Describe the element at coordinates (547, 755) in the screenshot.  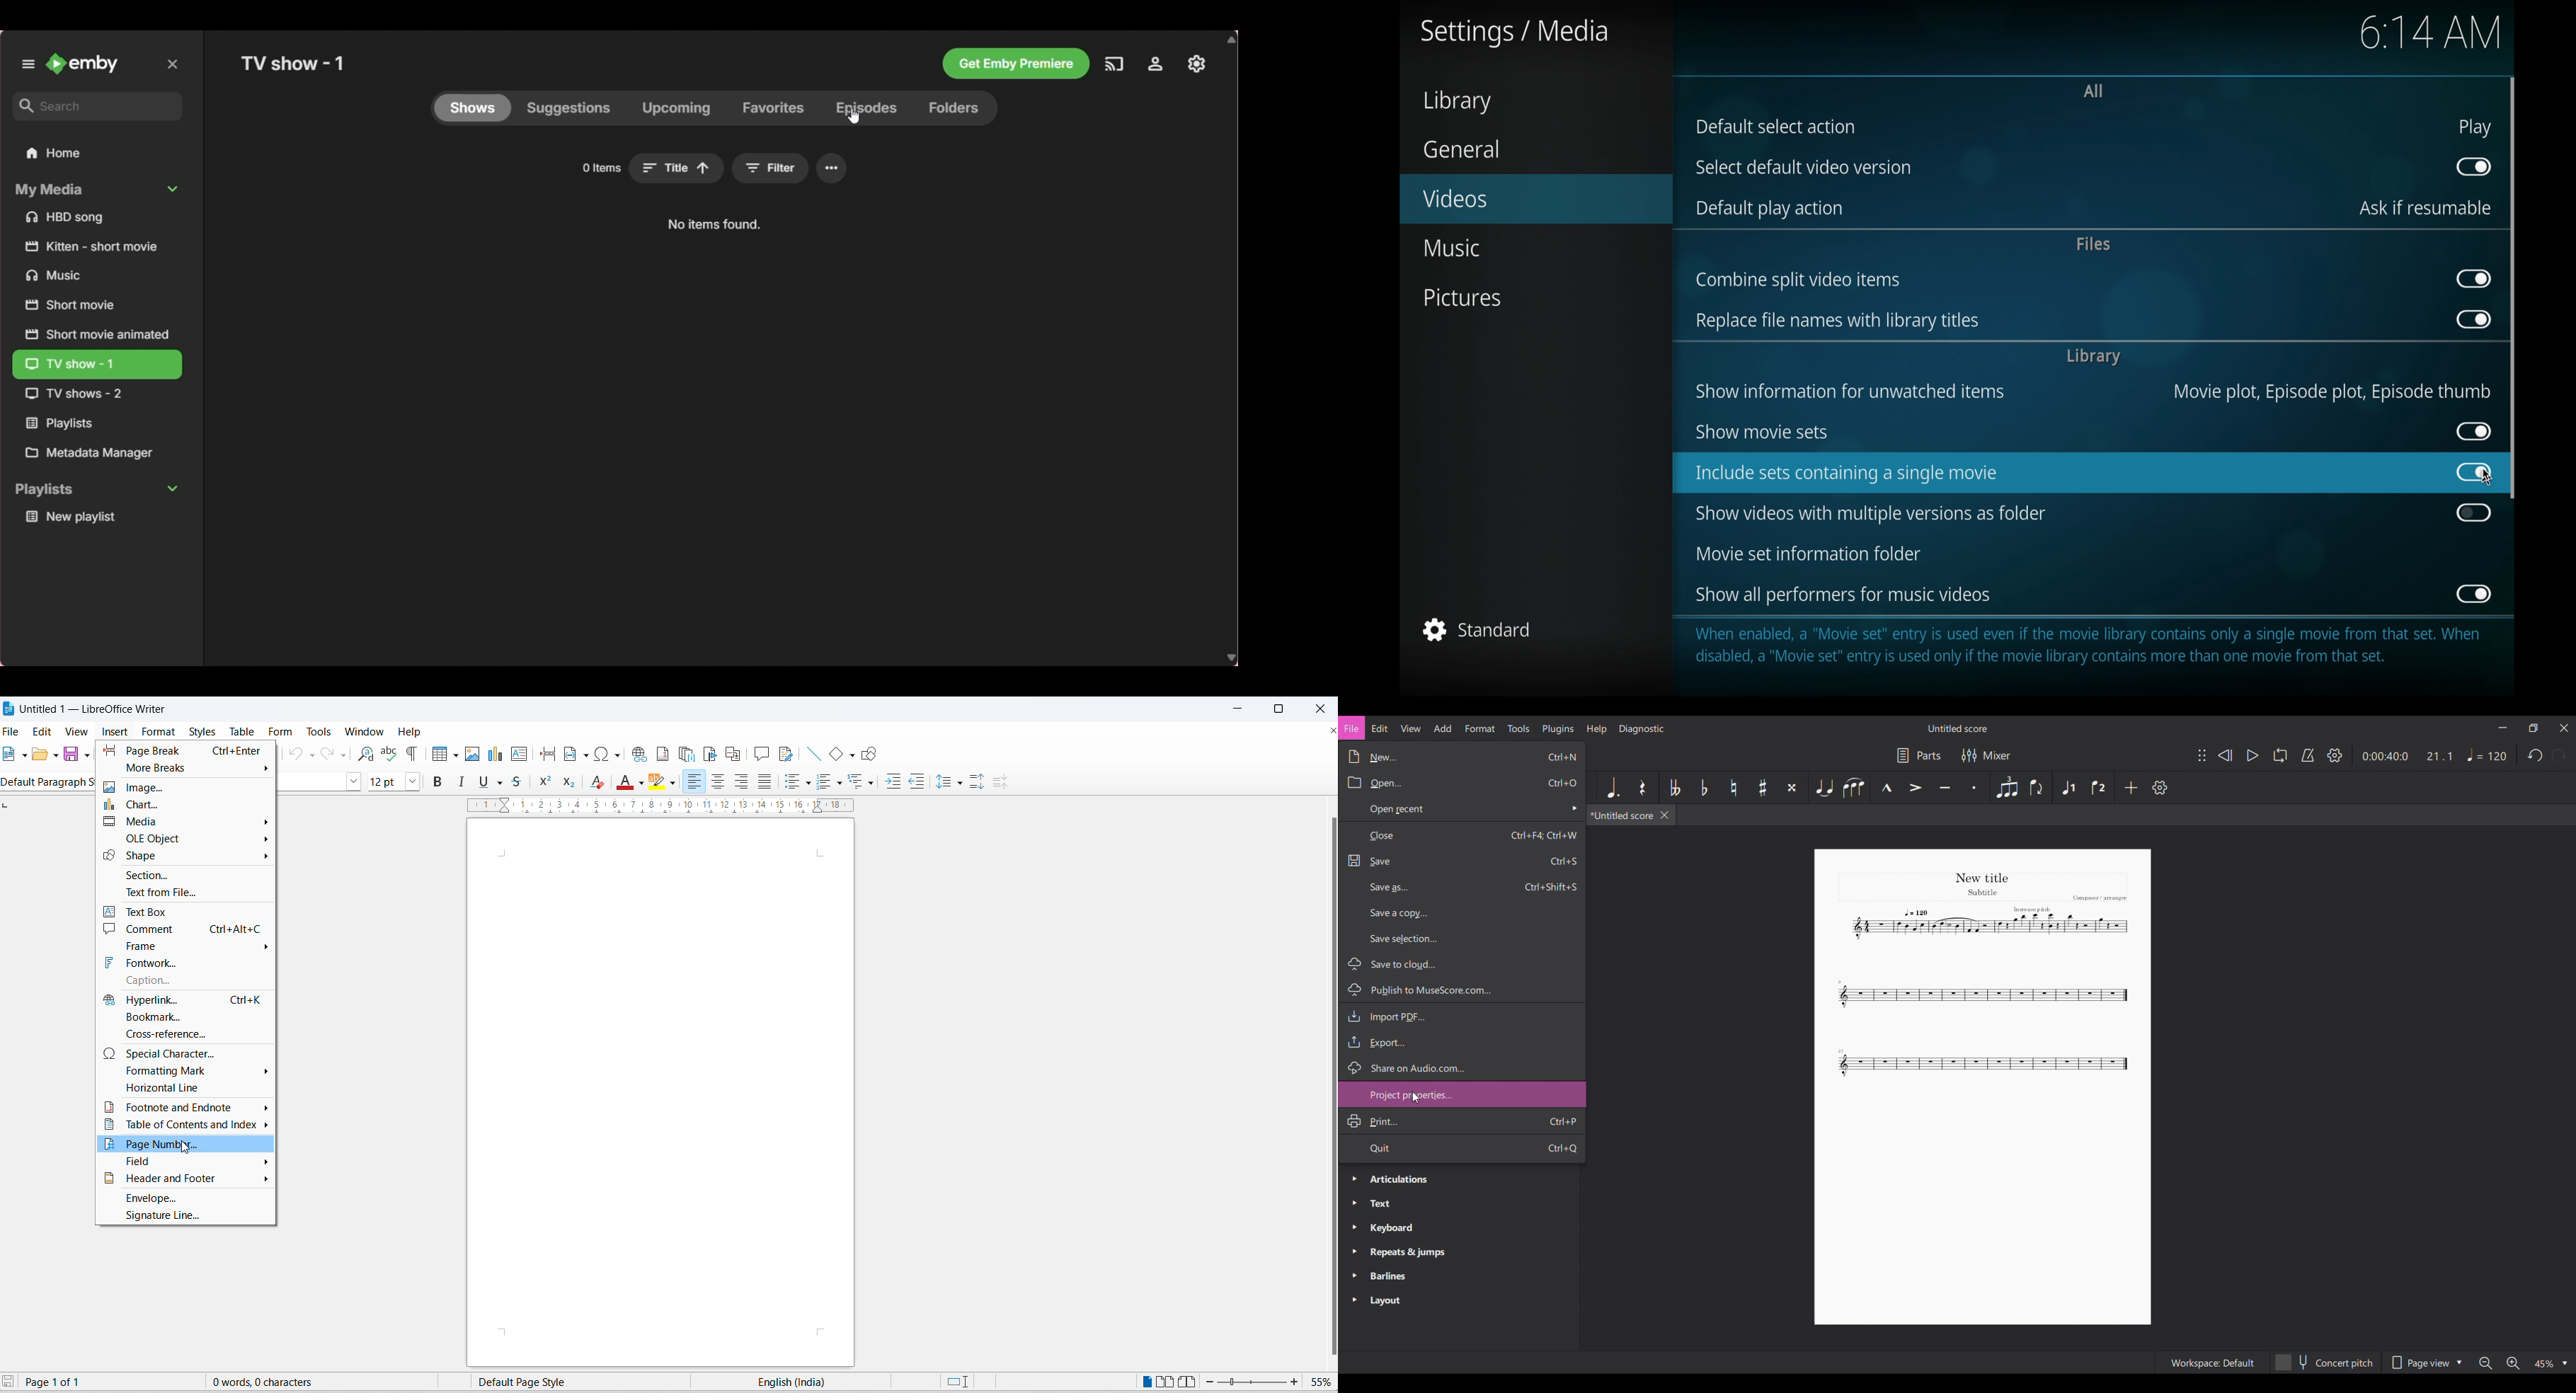
I see `page break` at that location.